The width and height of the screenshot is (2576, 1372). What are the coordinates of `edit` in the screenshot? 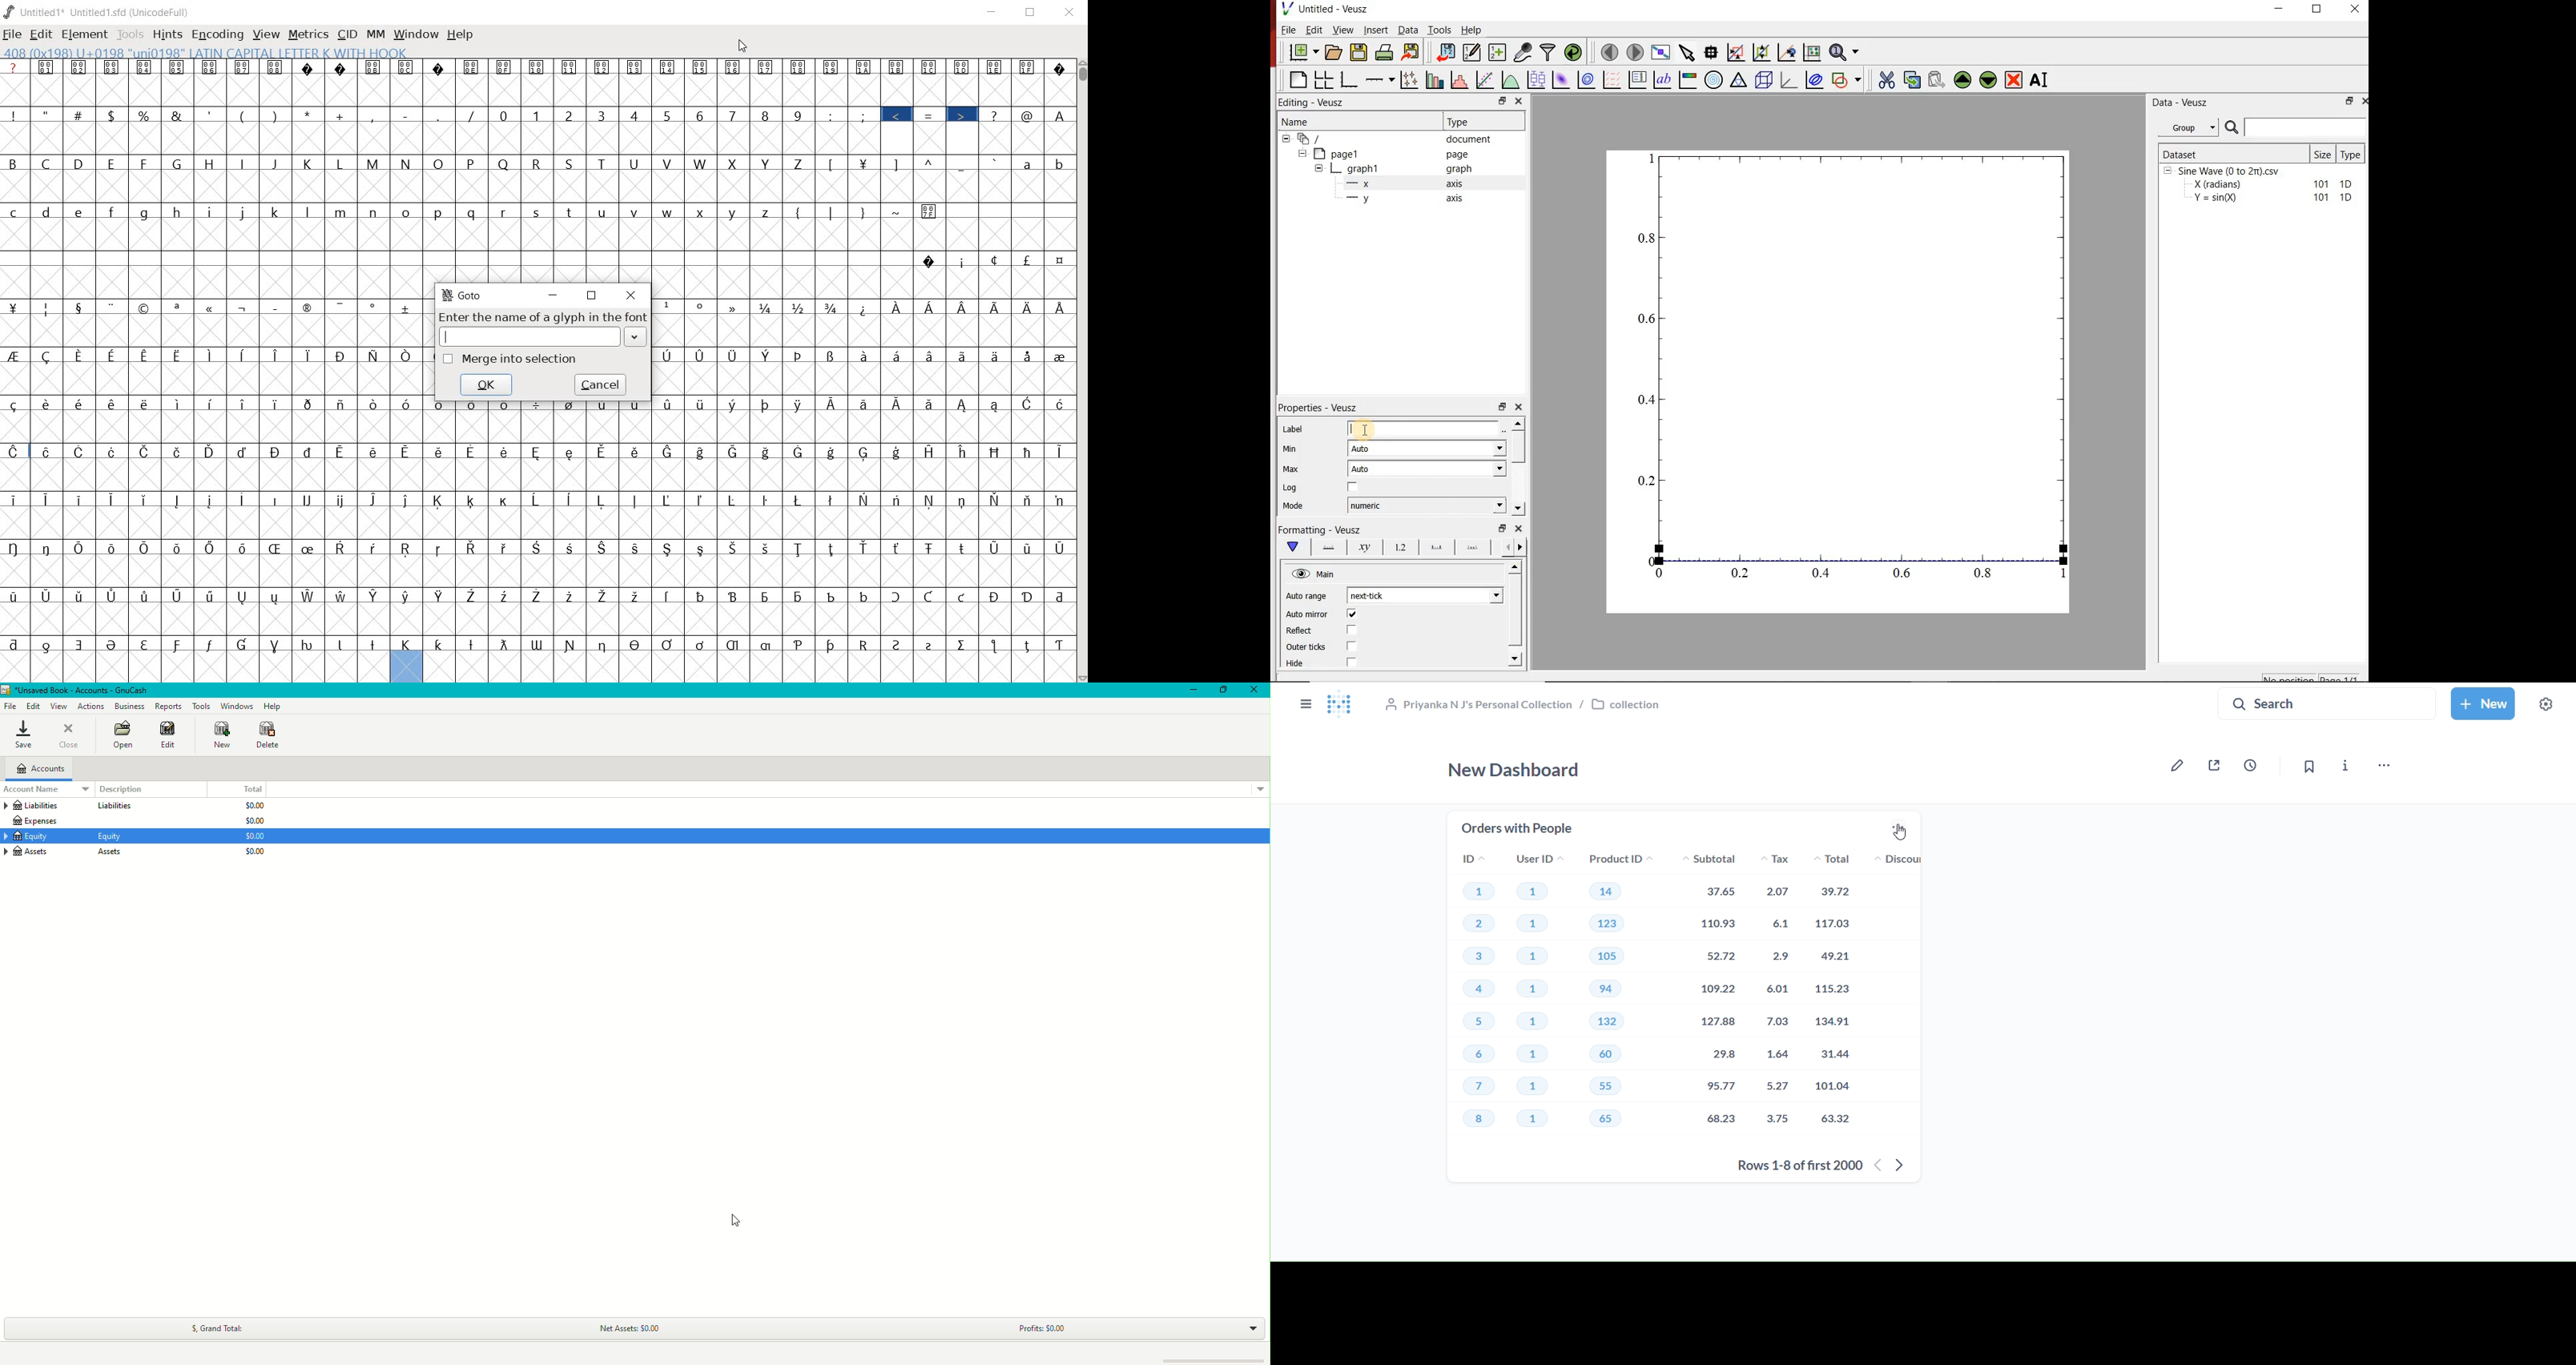 It's located at (40, 34).